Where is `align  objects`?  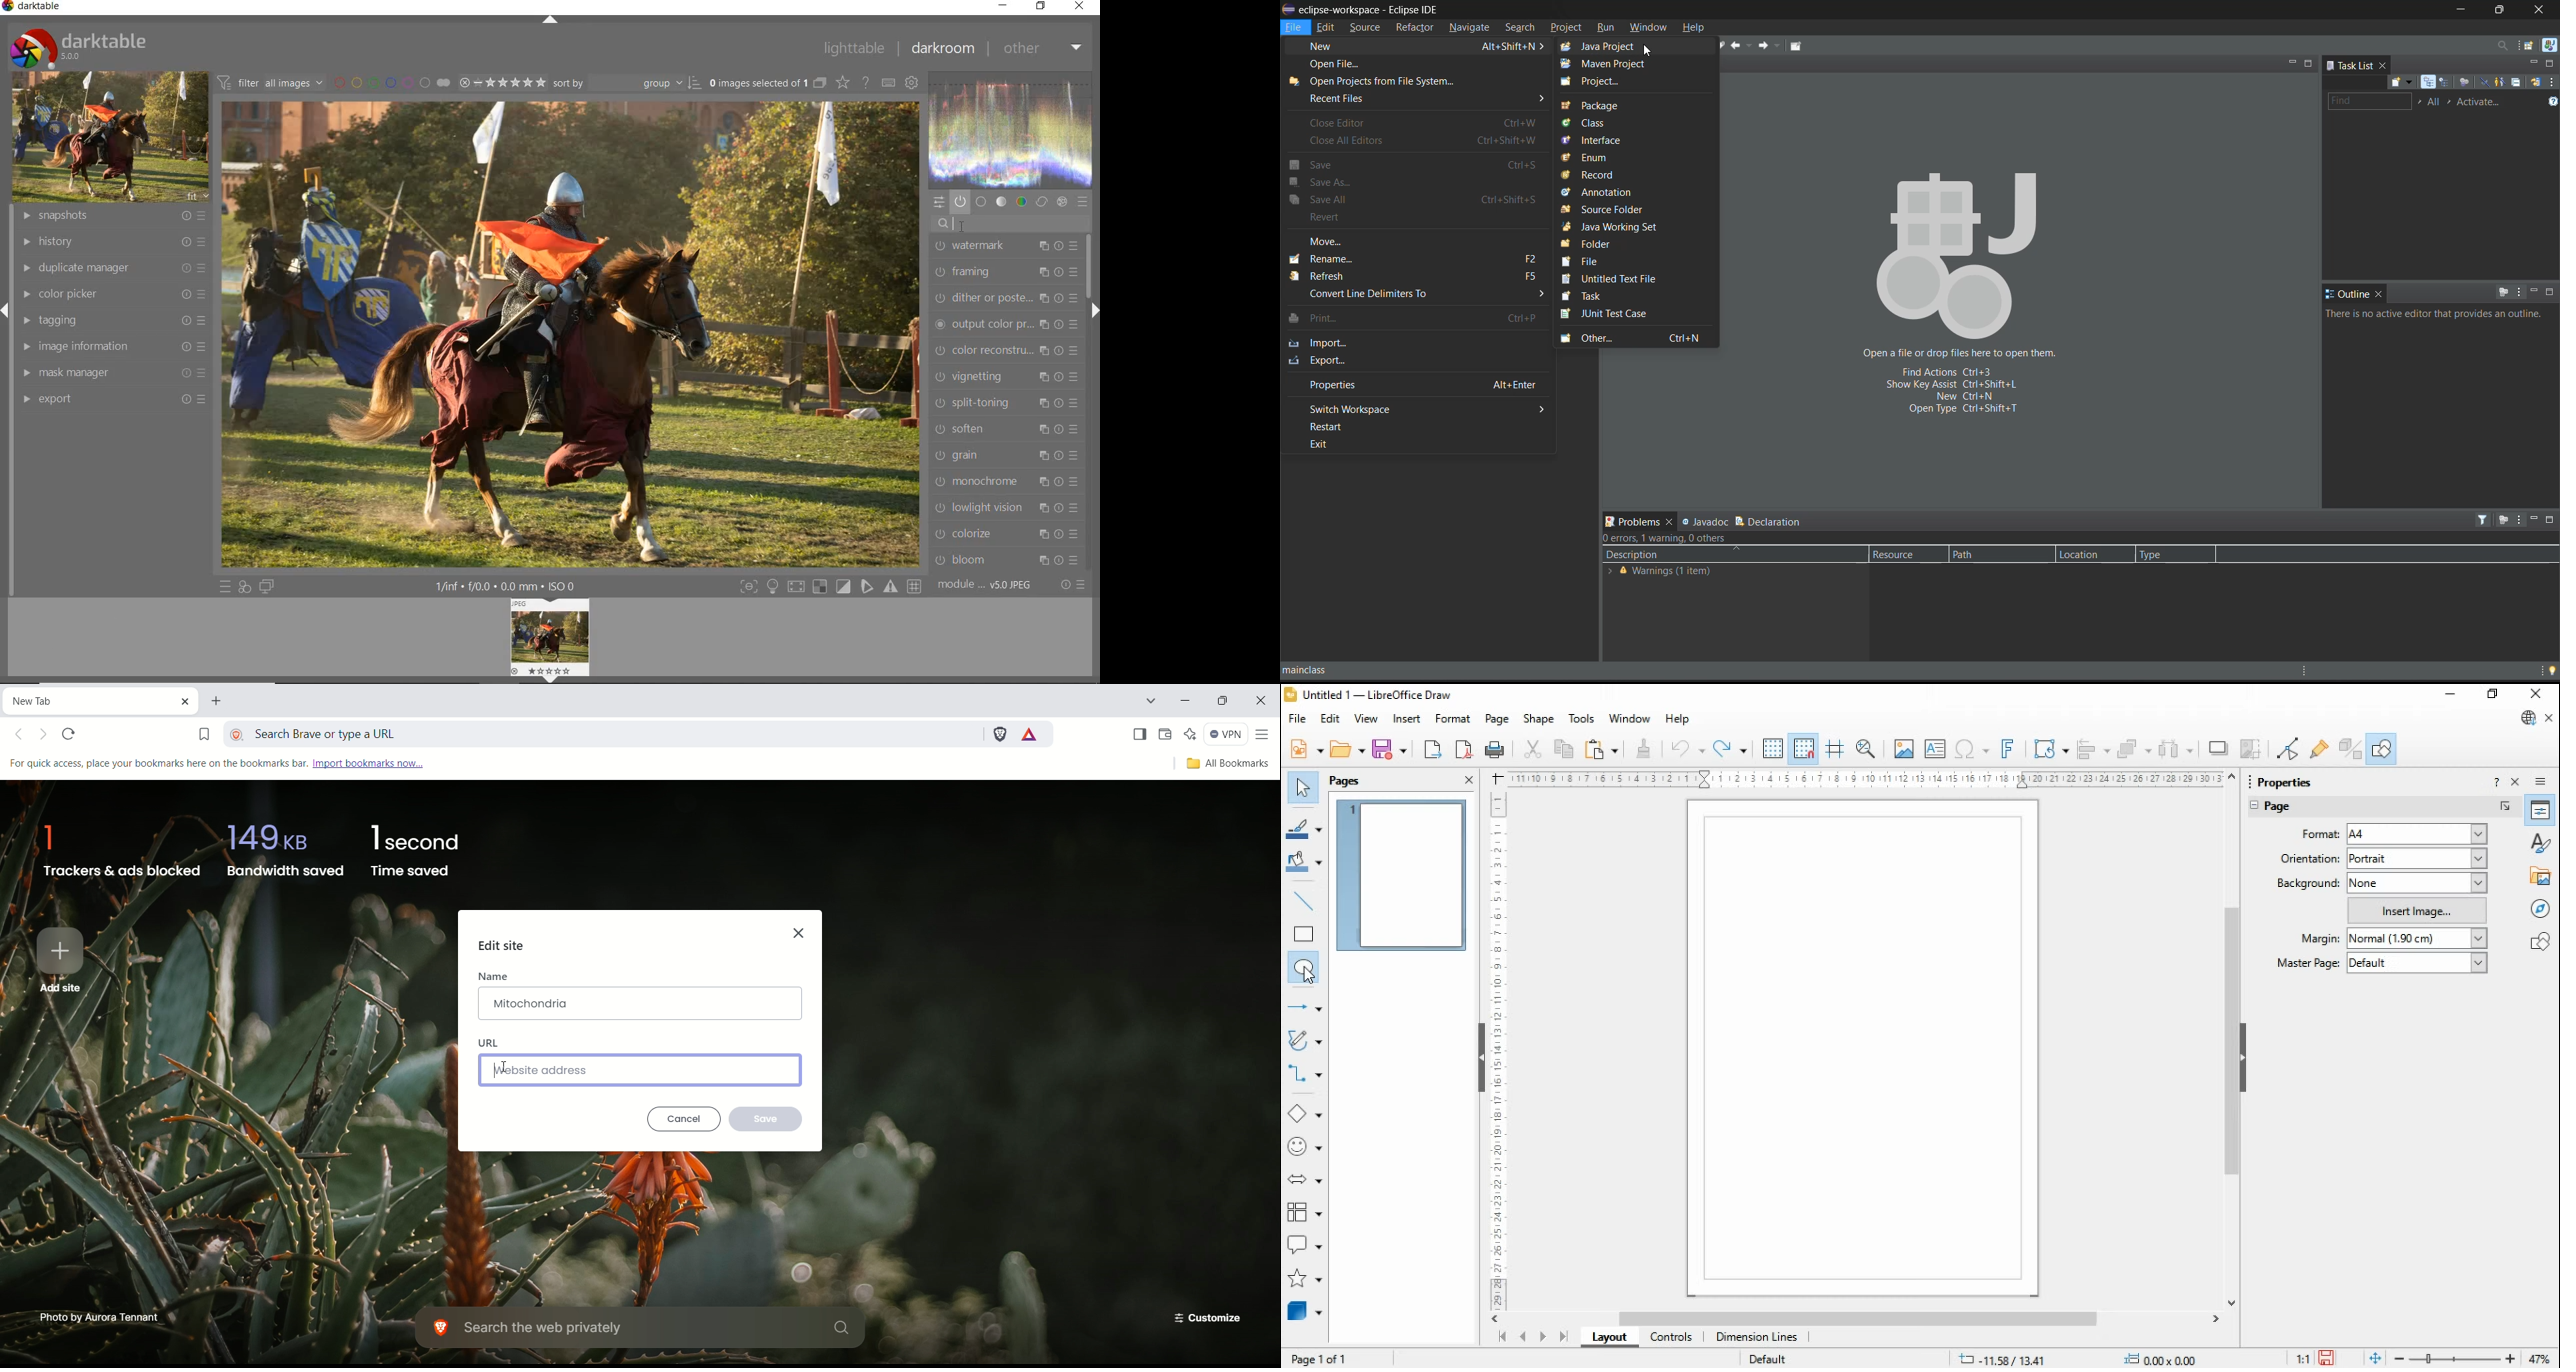 align  objects is located at coordinates (2093, 749).